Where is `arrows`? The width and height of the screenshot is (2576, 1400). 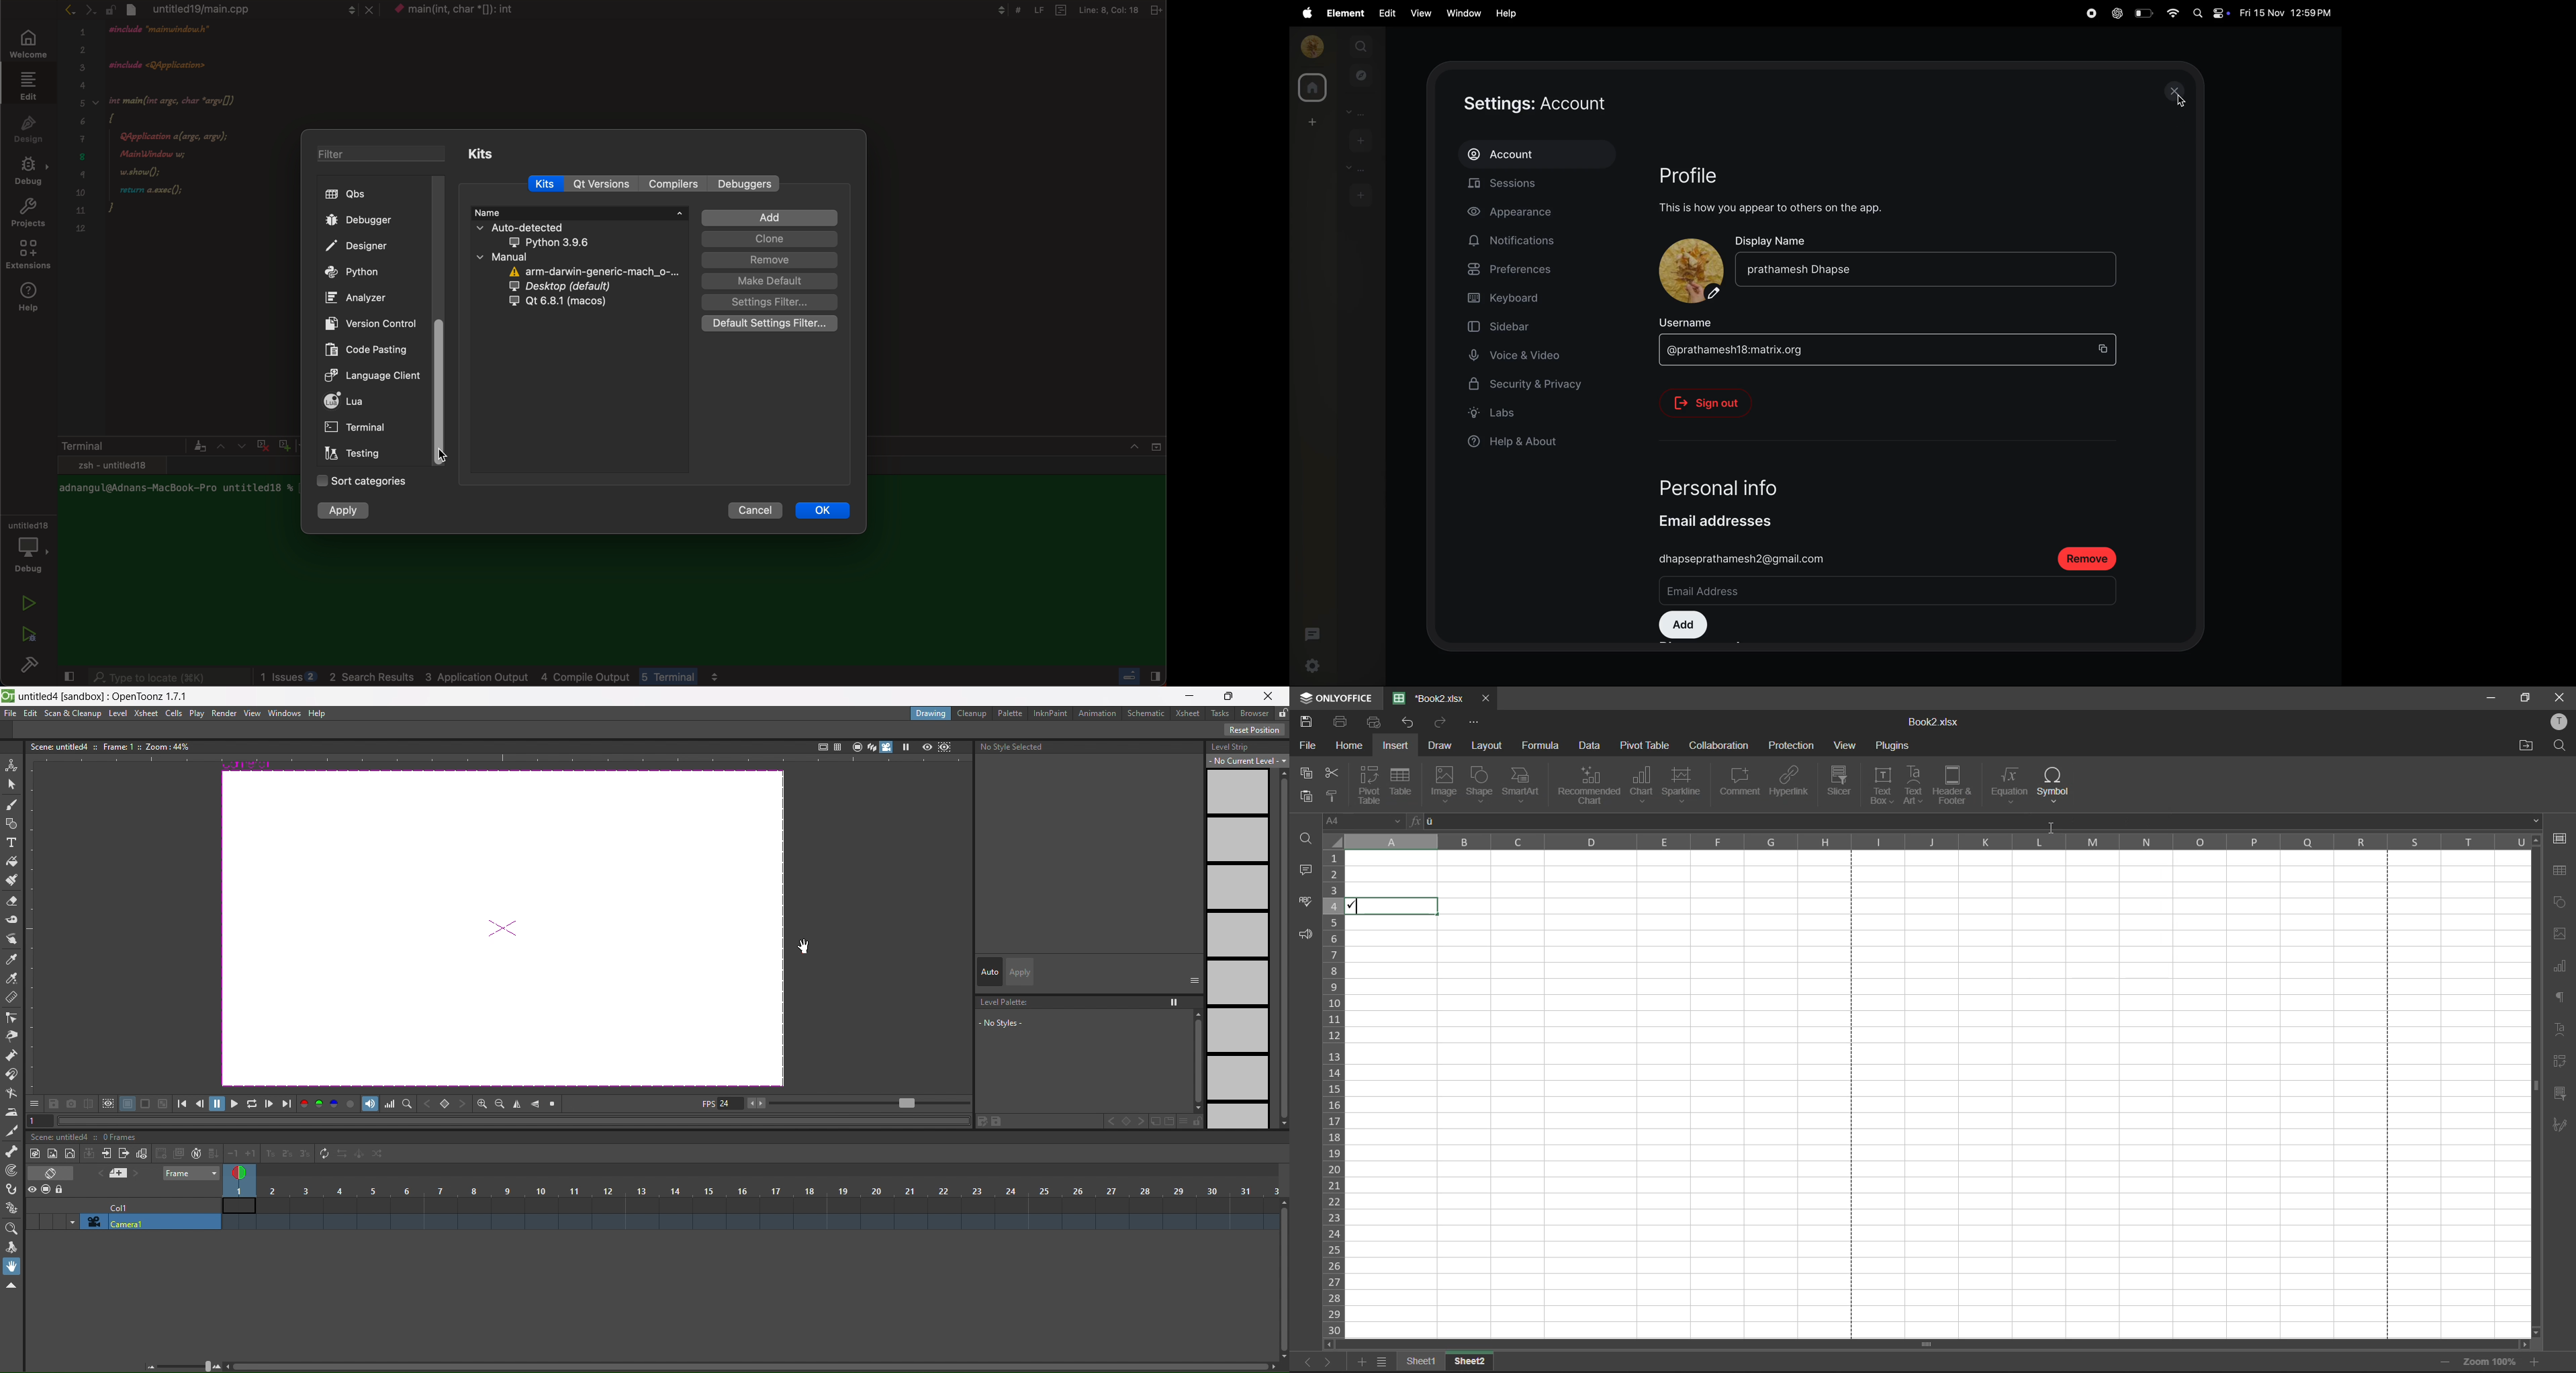 arrows is located at coordinates (79, 9).